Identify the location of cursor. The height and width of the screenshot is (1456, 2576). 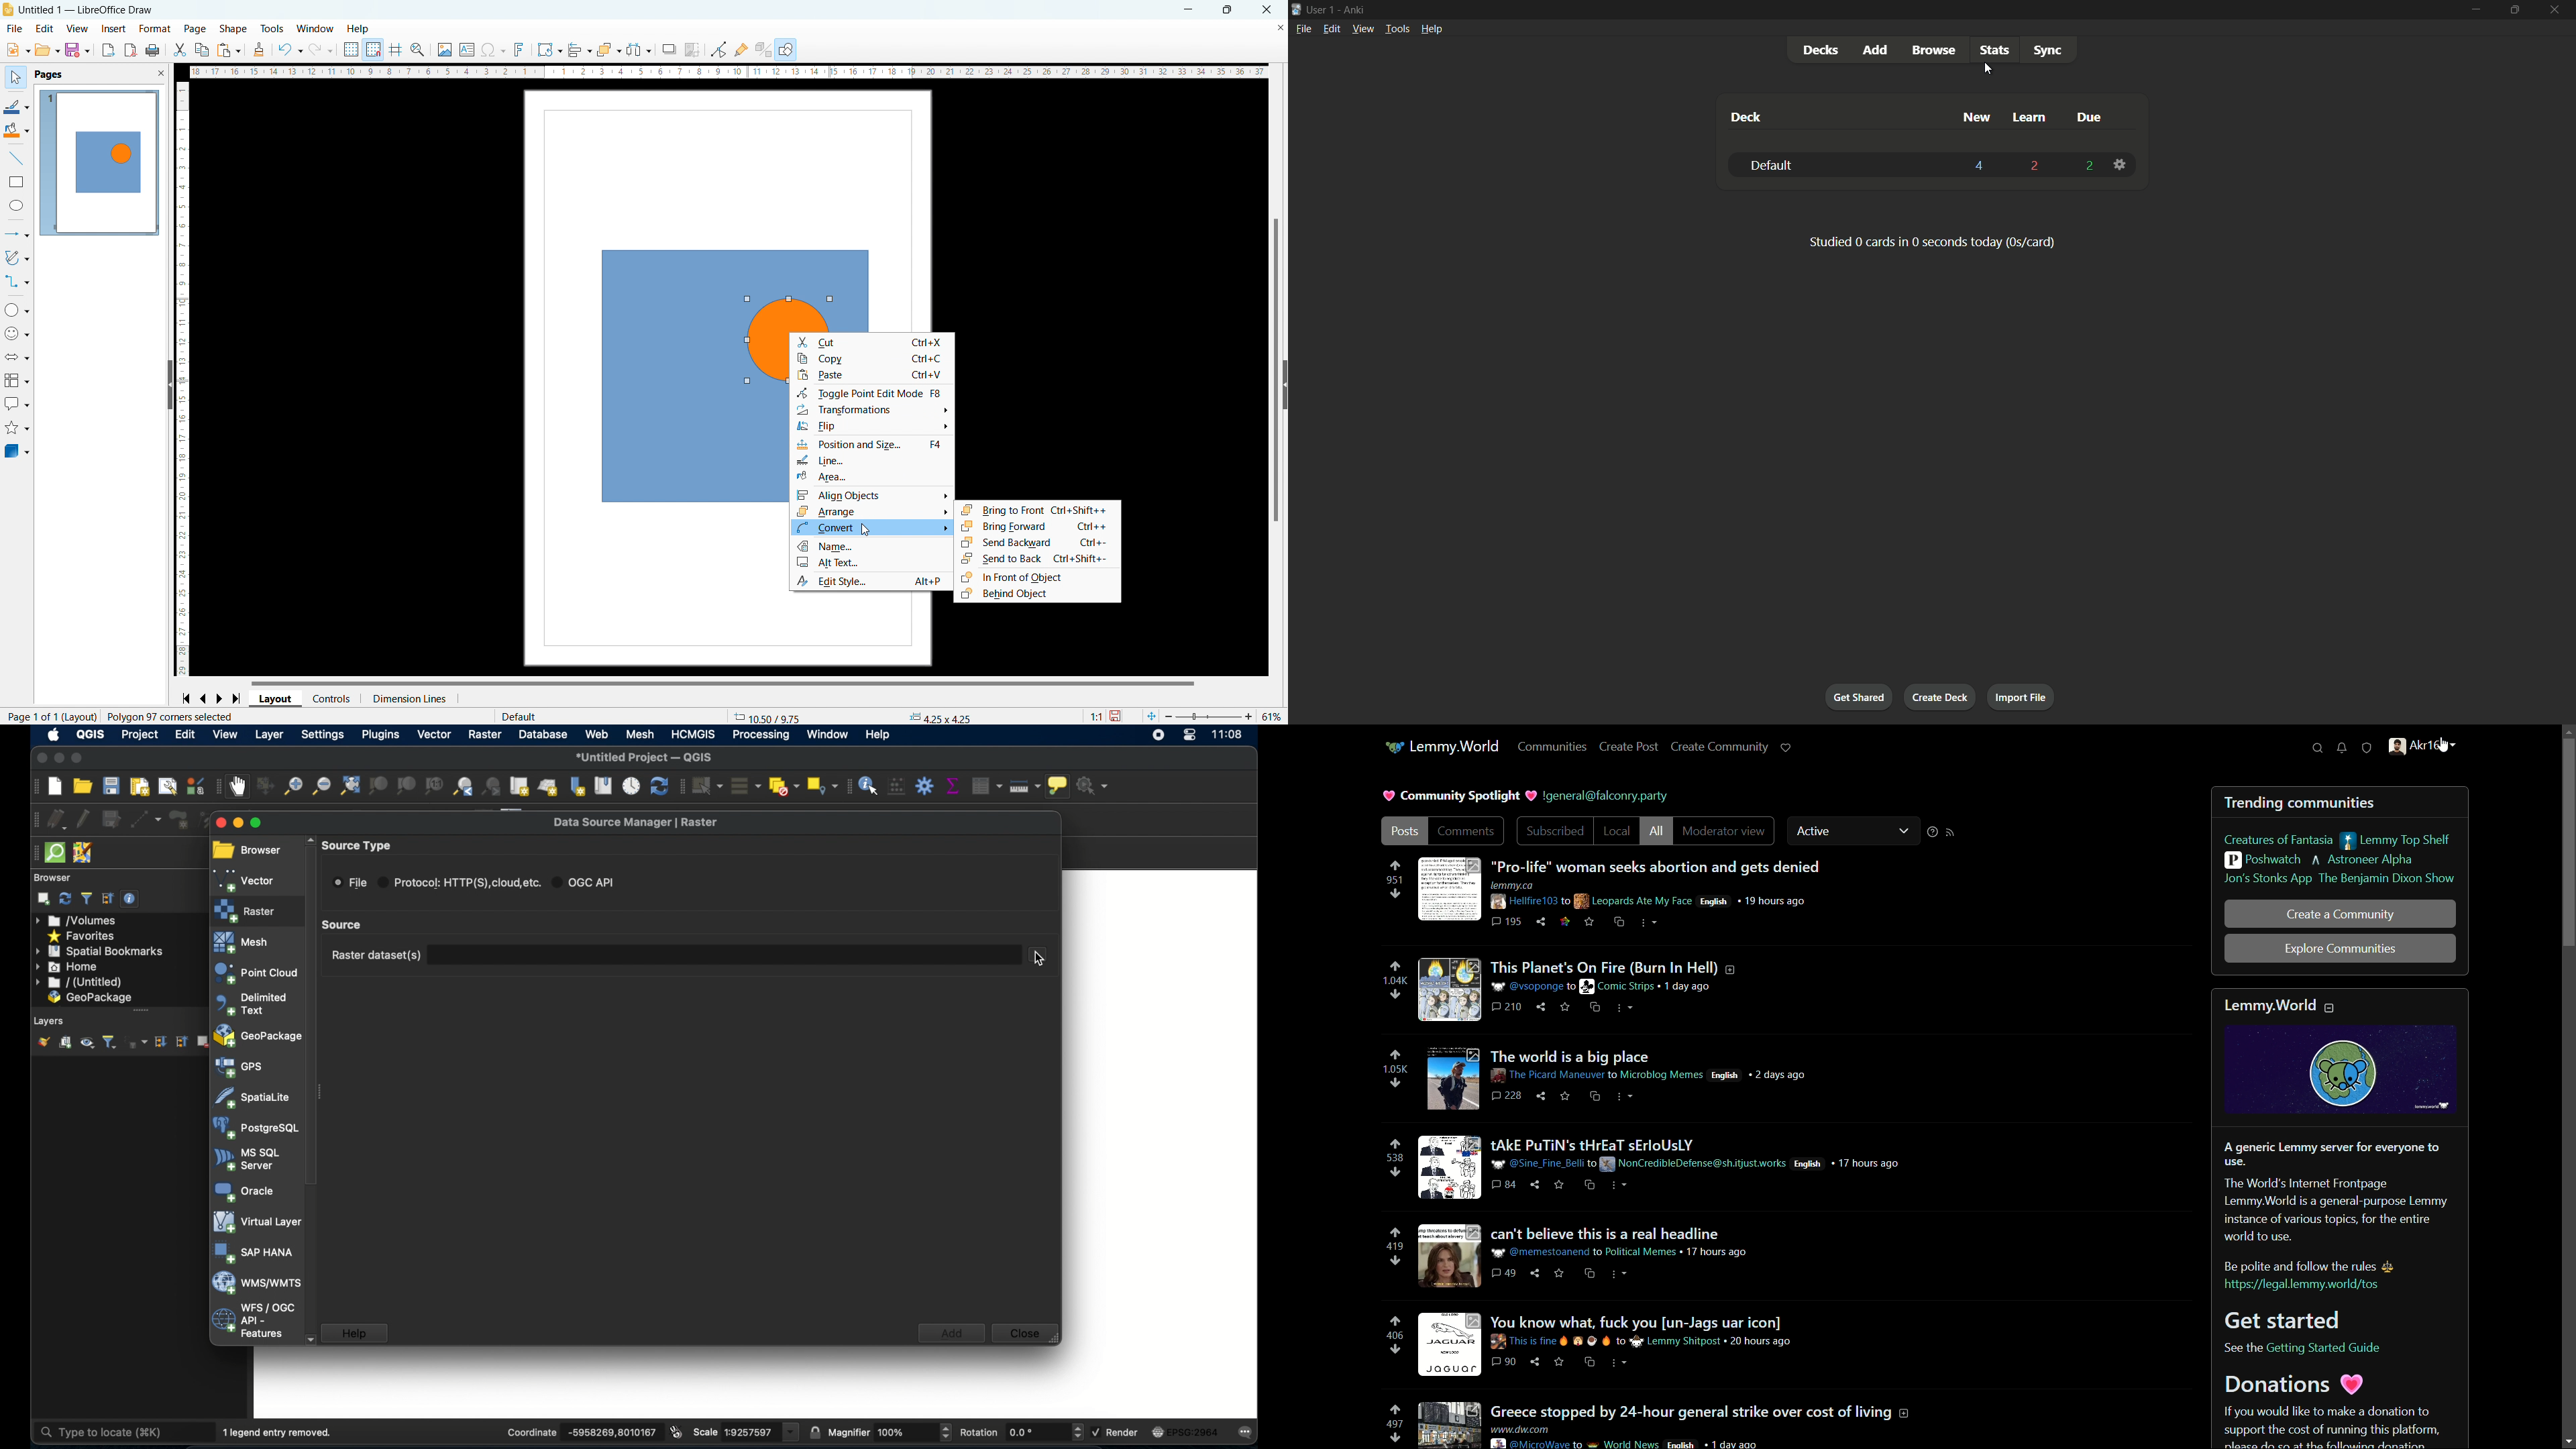
(1988, 70).